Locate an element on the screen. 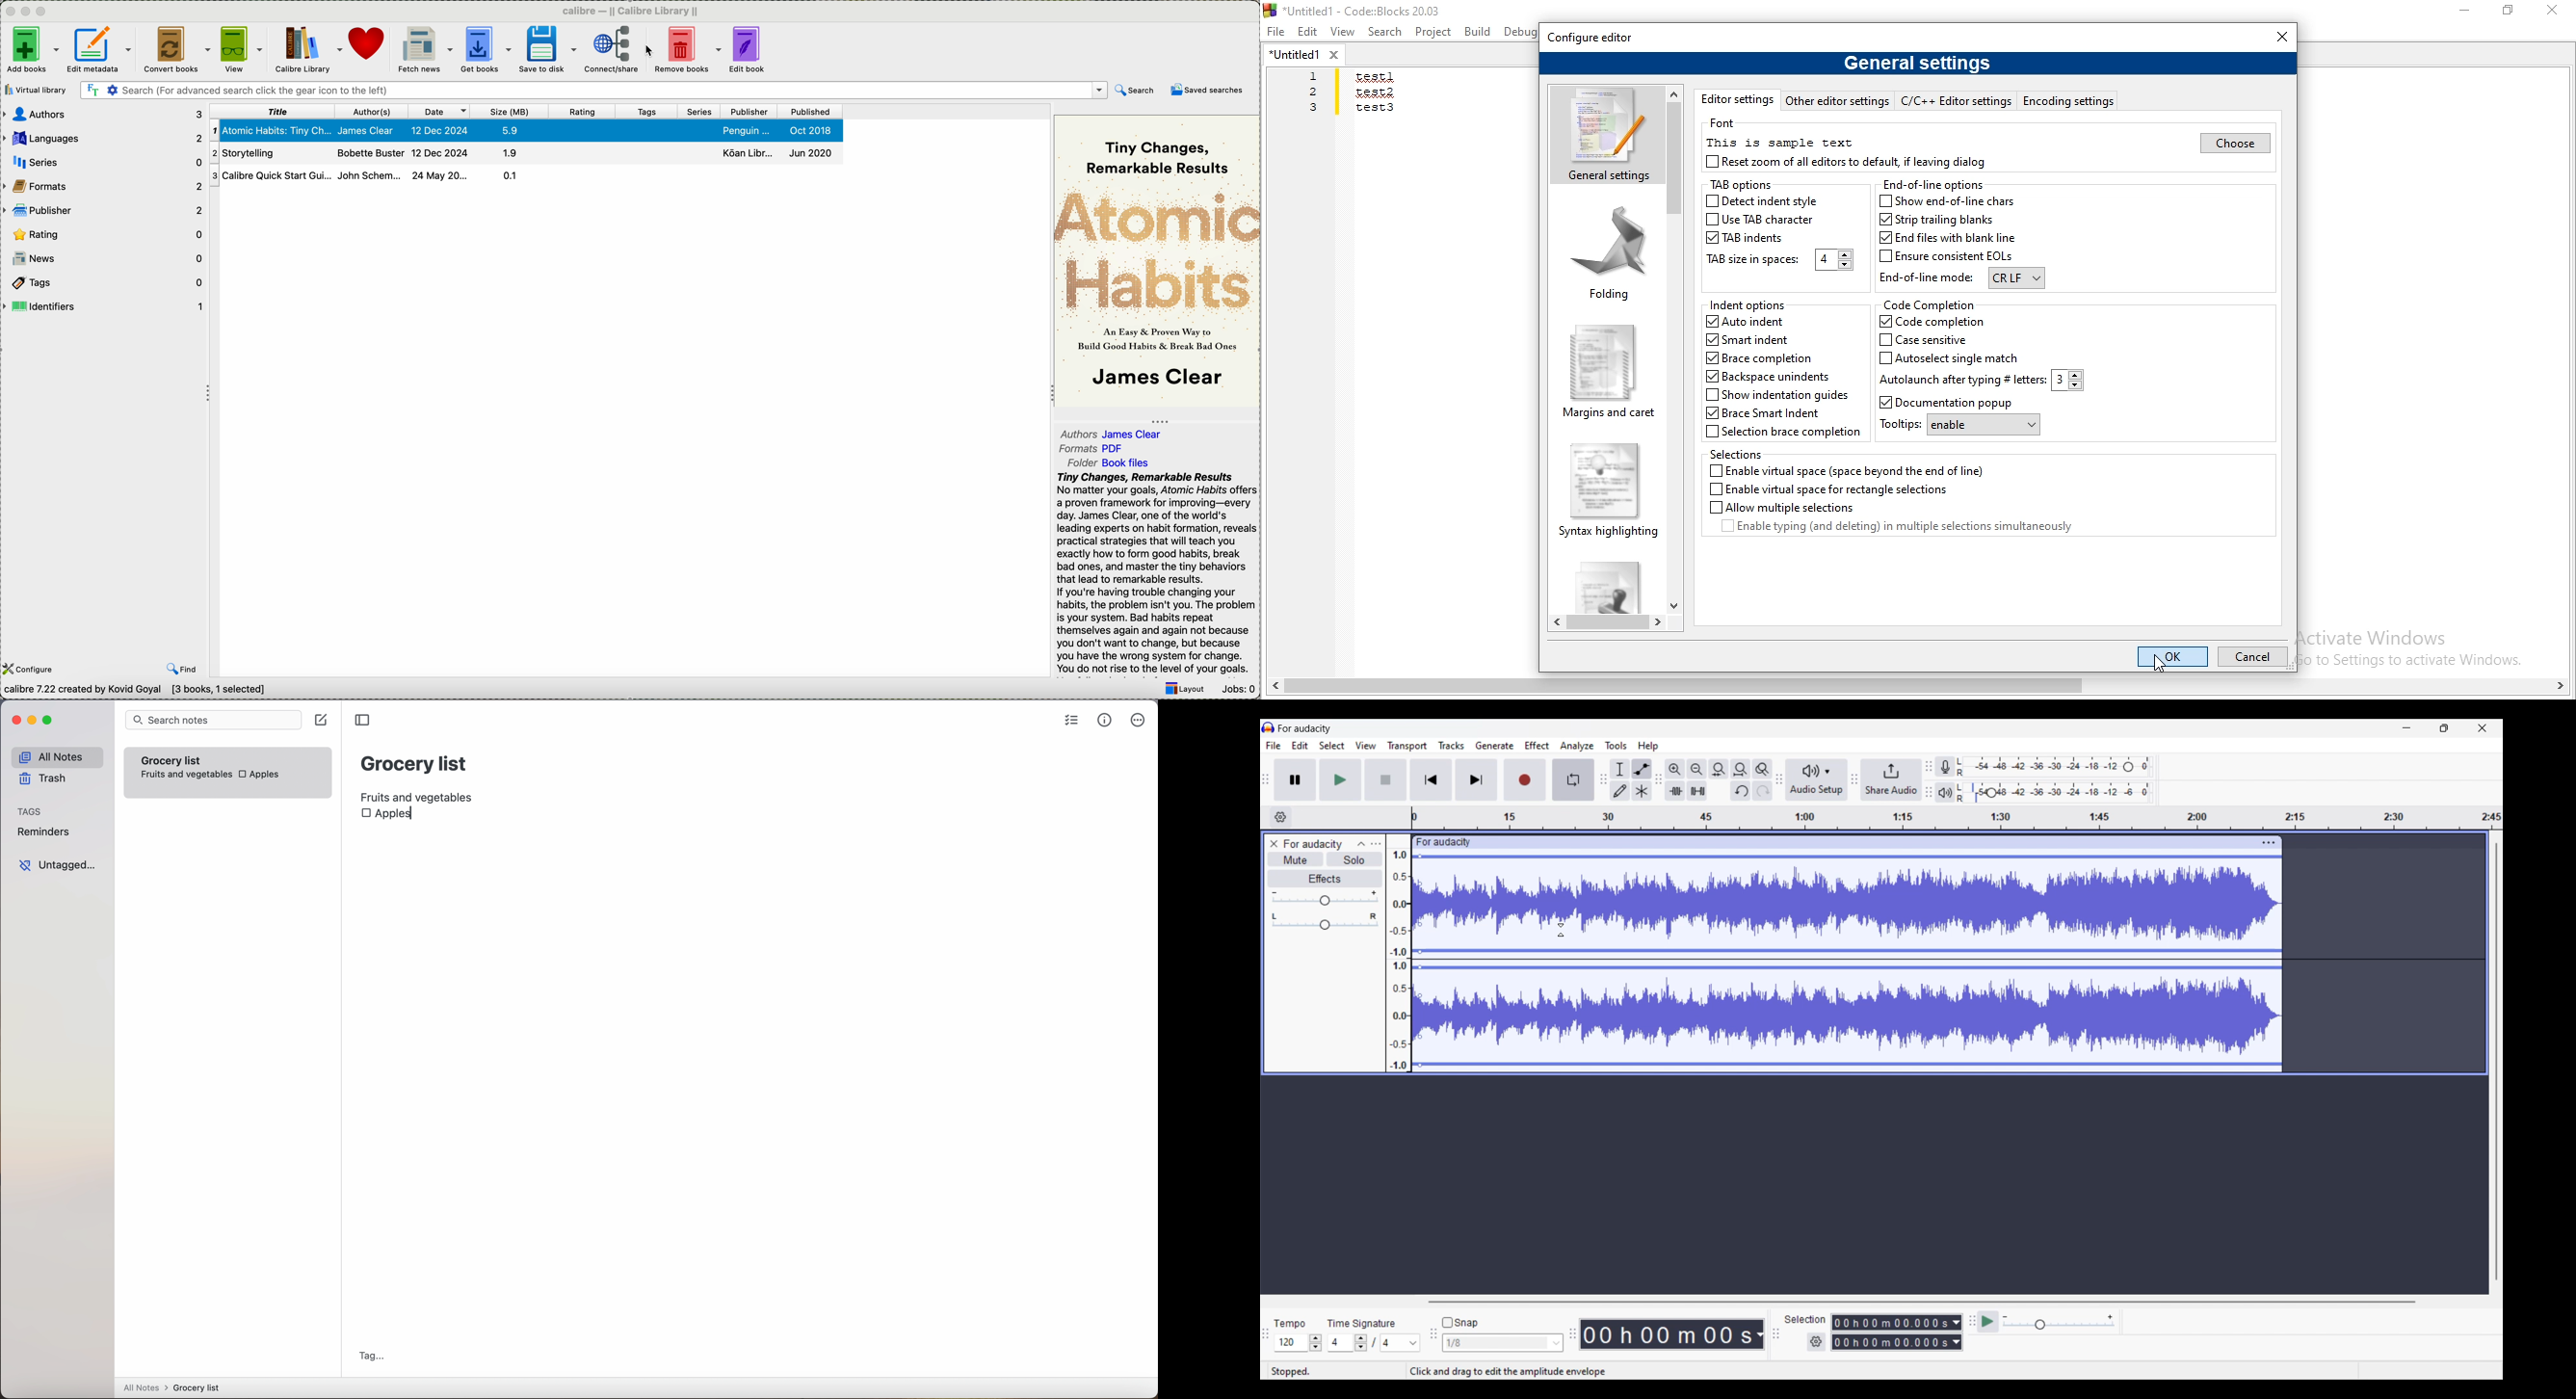  saved searches is located at coordinates (1208, 89).